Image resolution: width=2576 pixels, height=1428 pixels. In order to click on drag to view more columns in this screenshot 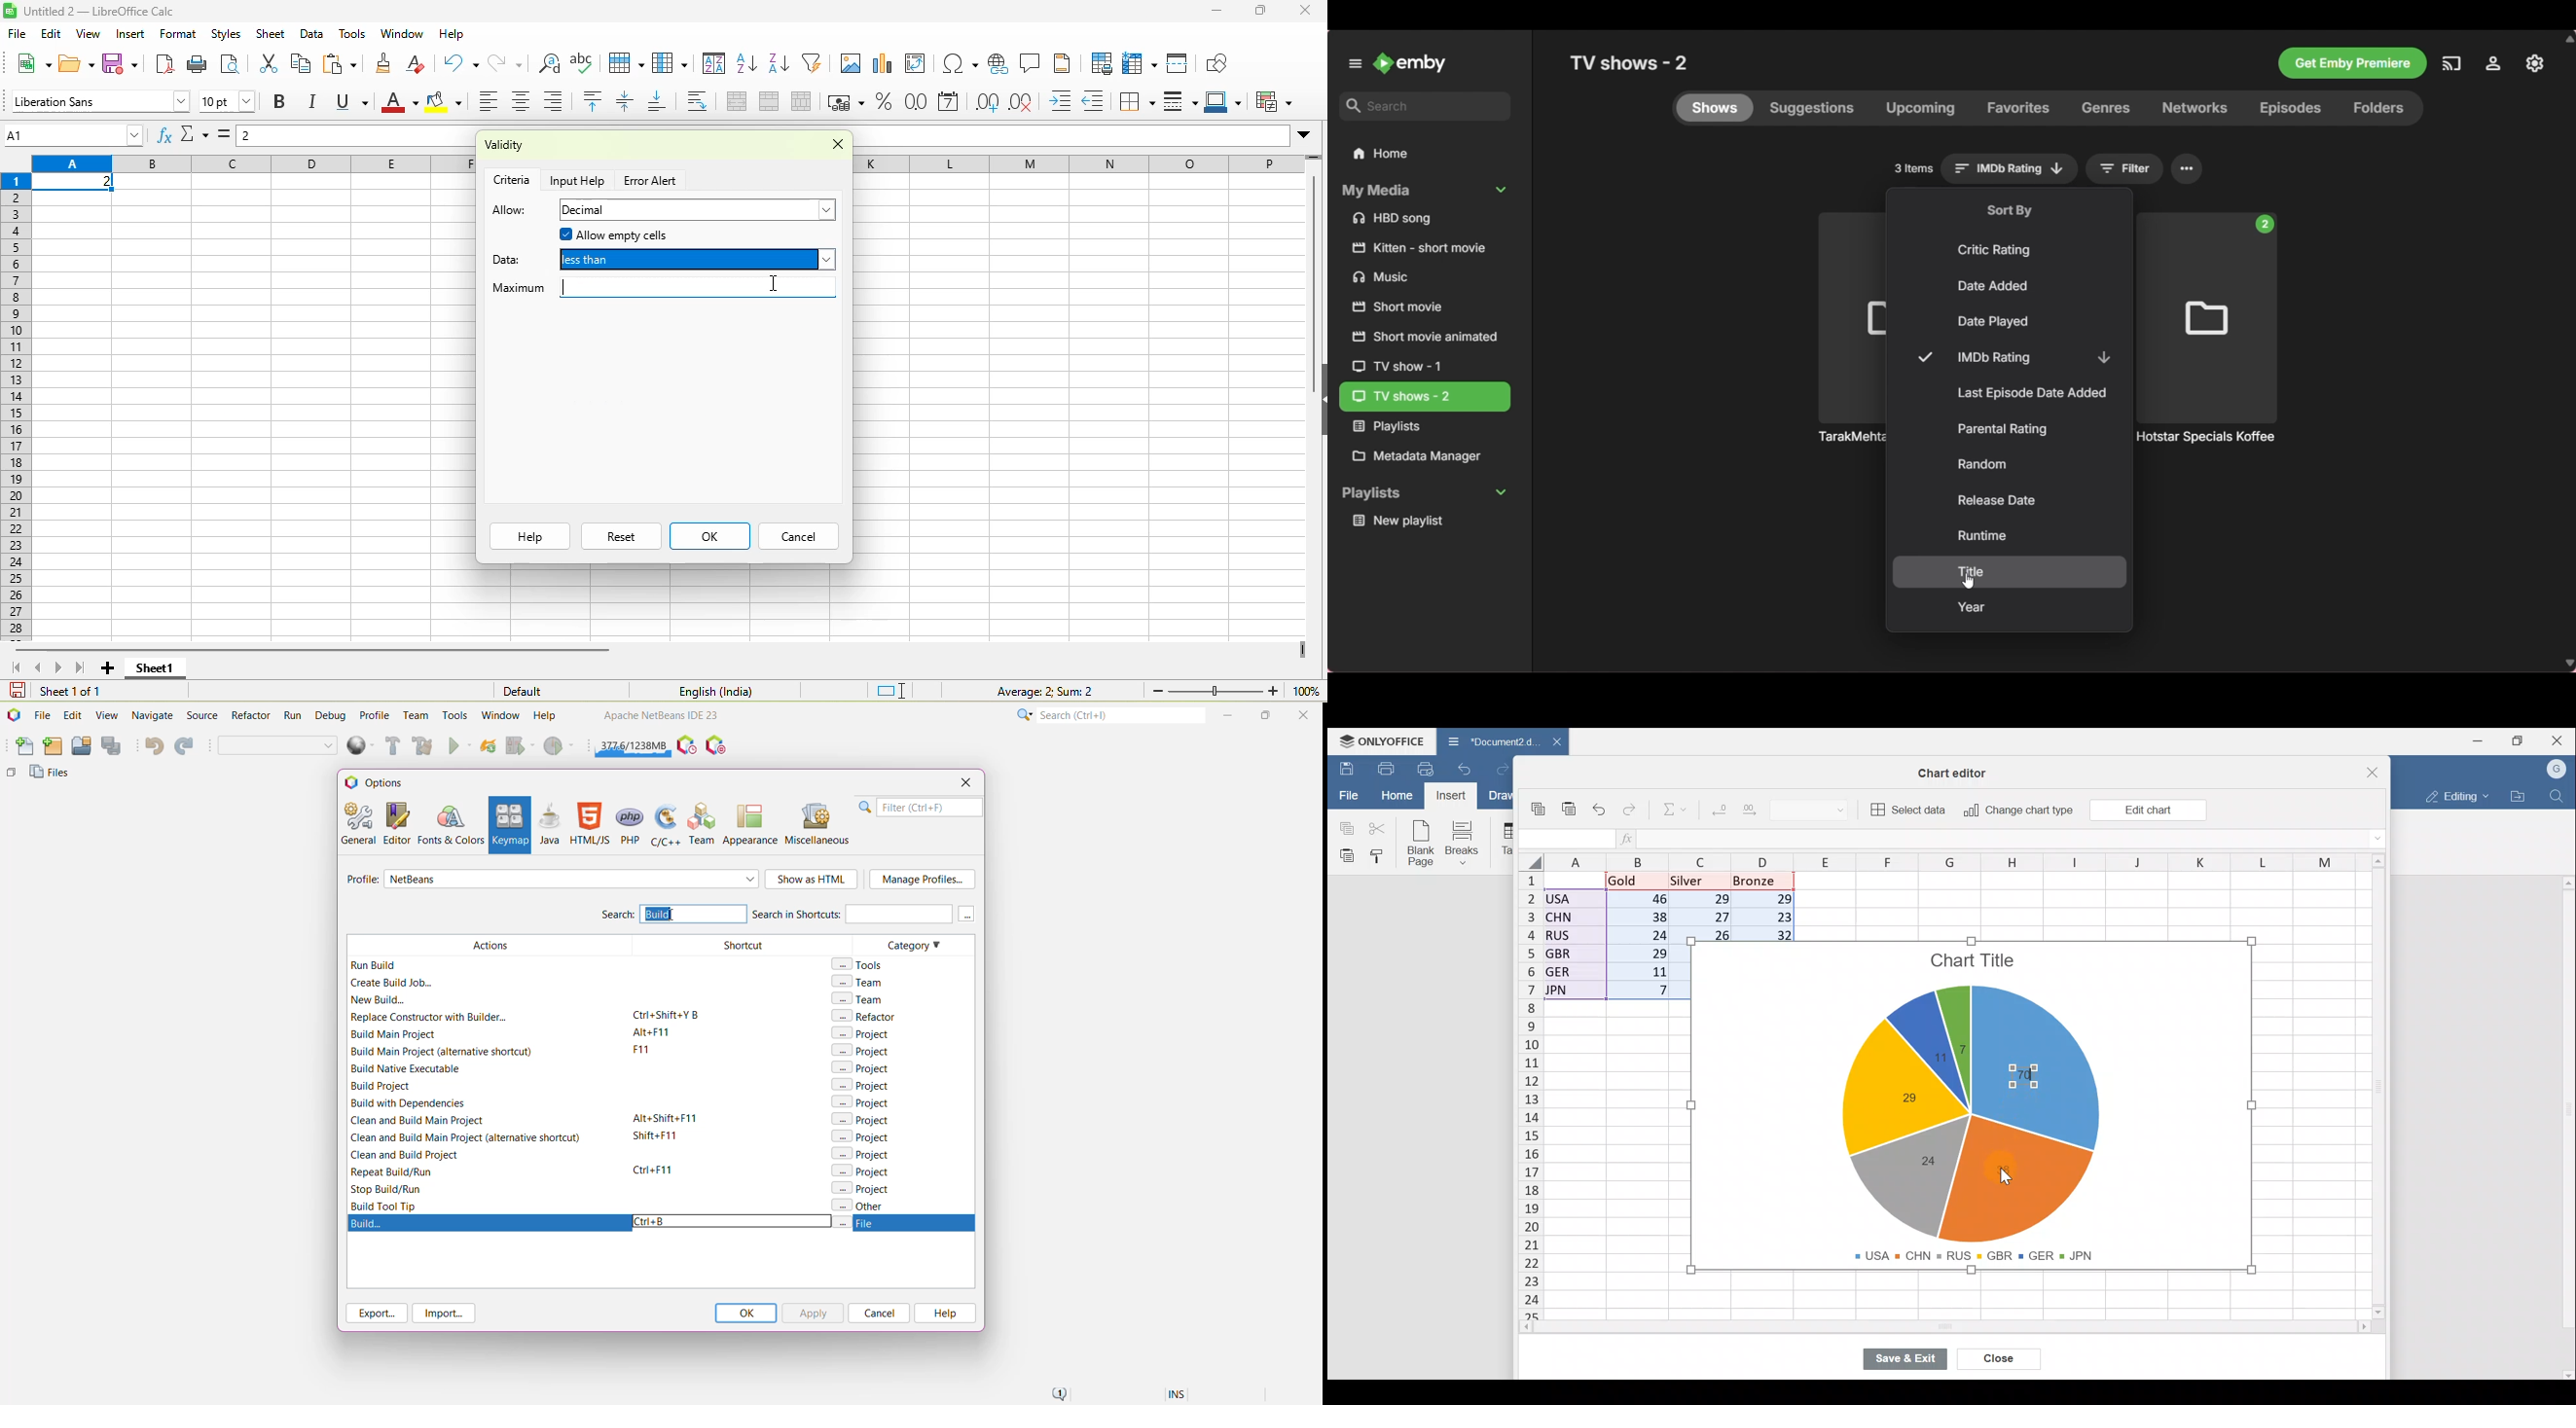, I will do `click(1303, 650)`.